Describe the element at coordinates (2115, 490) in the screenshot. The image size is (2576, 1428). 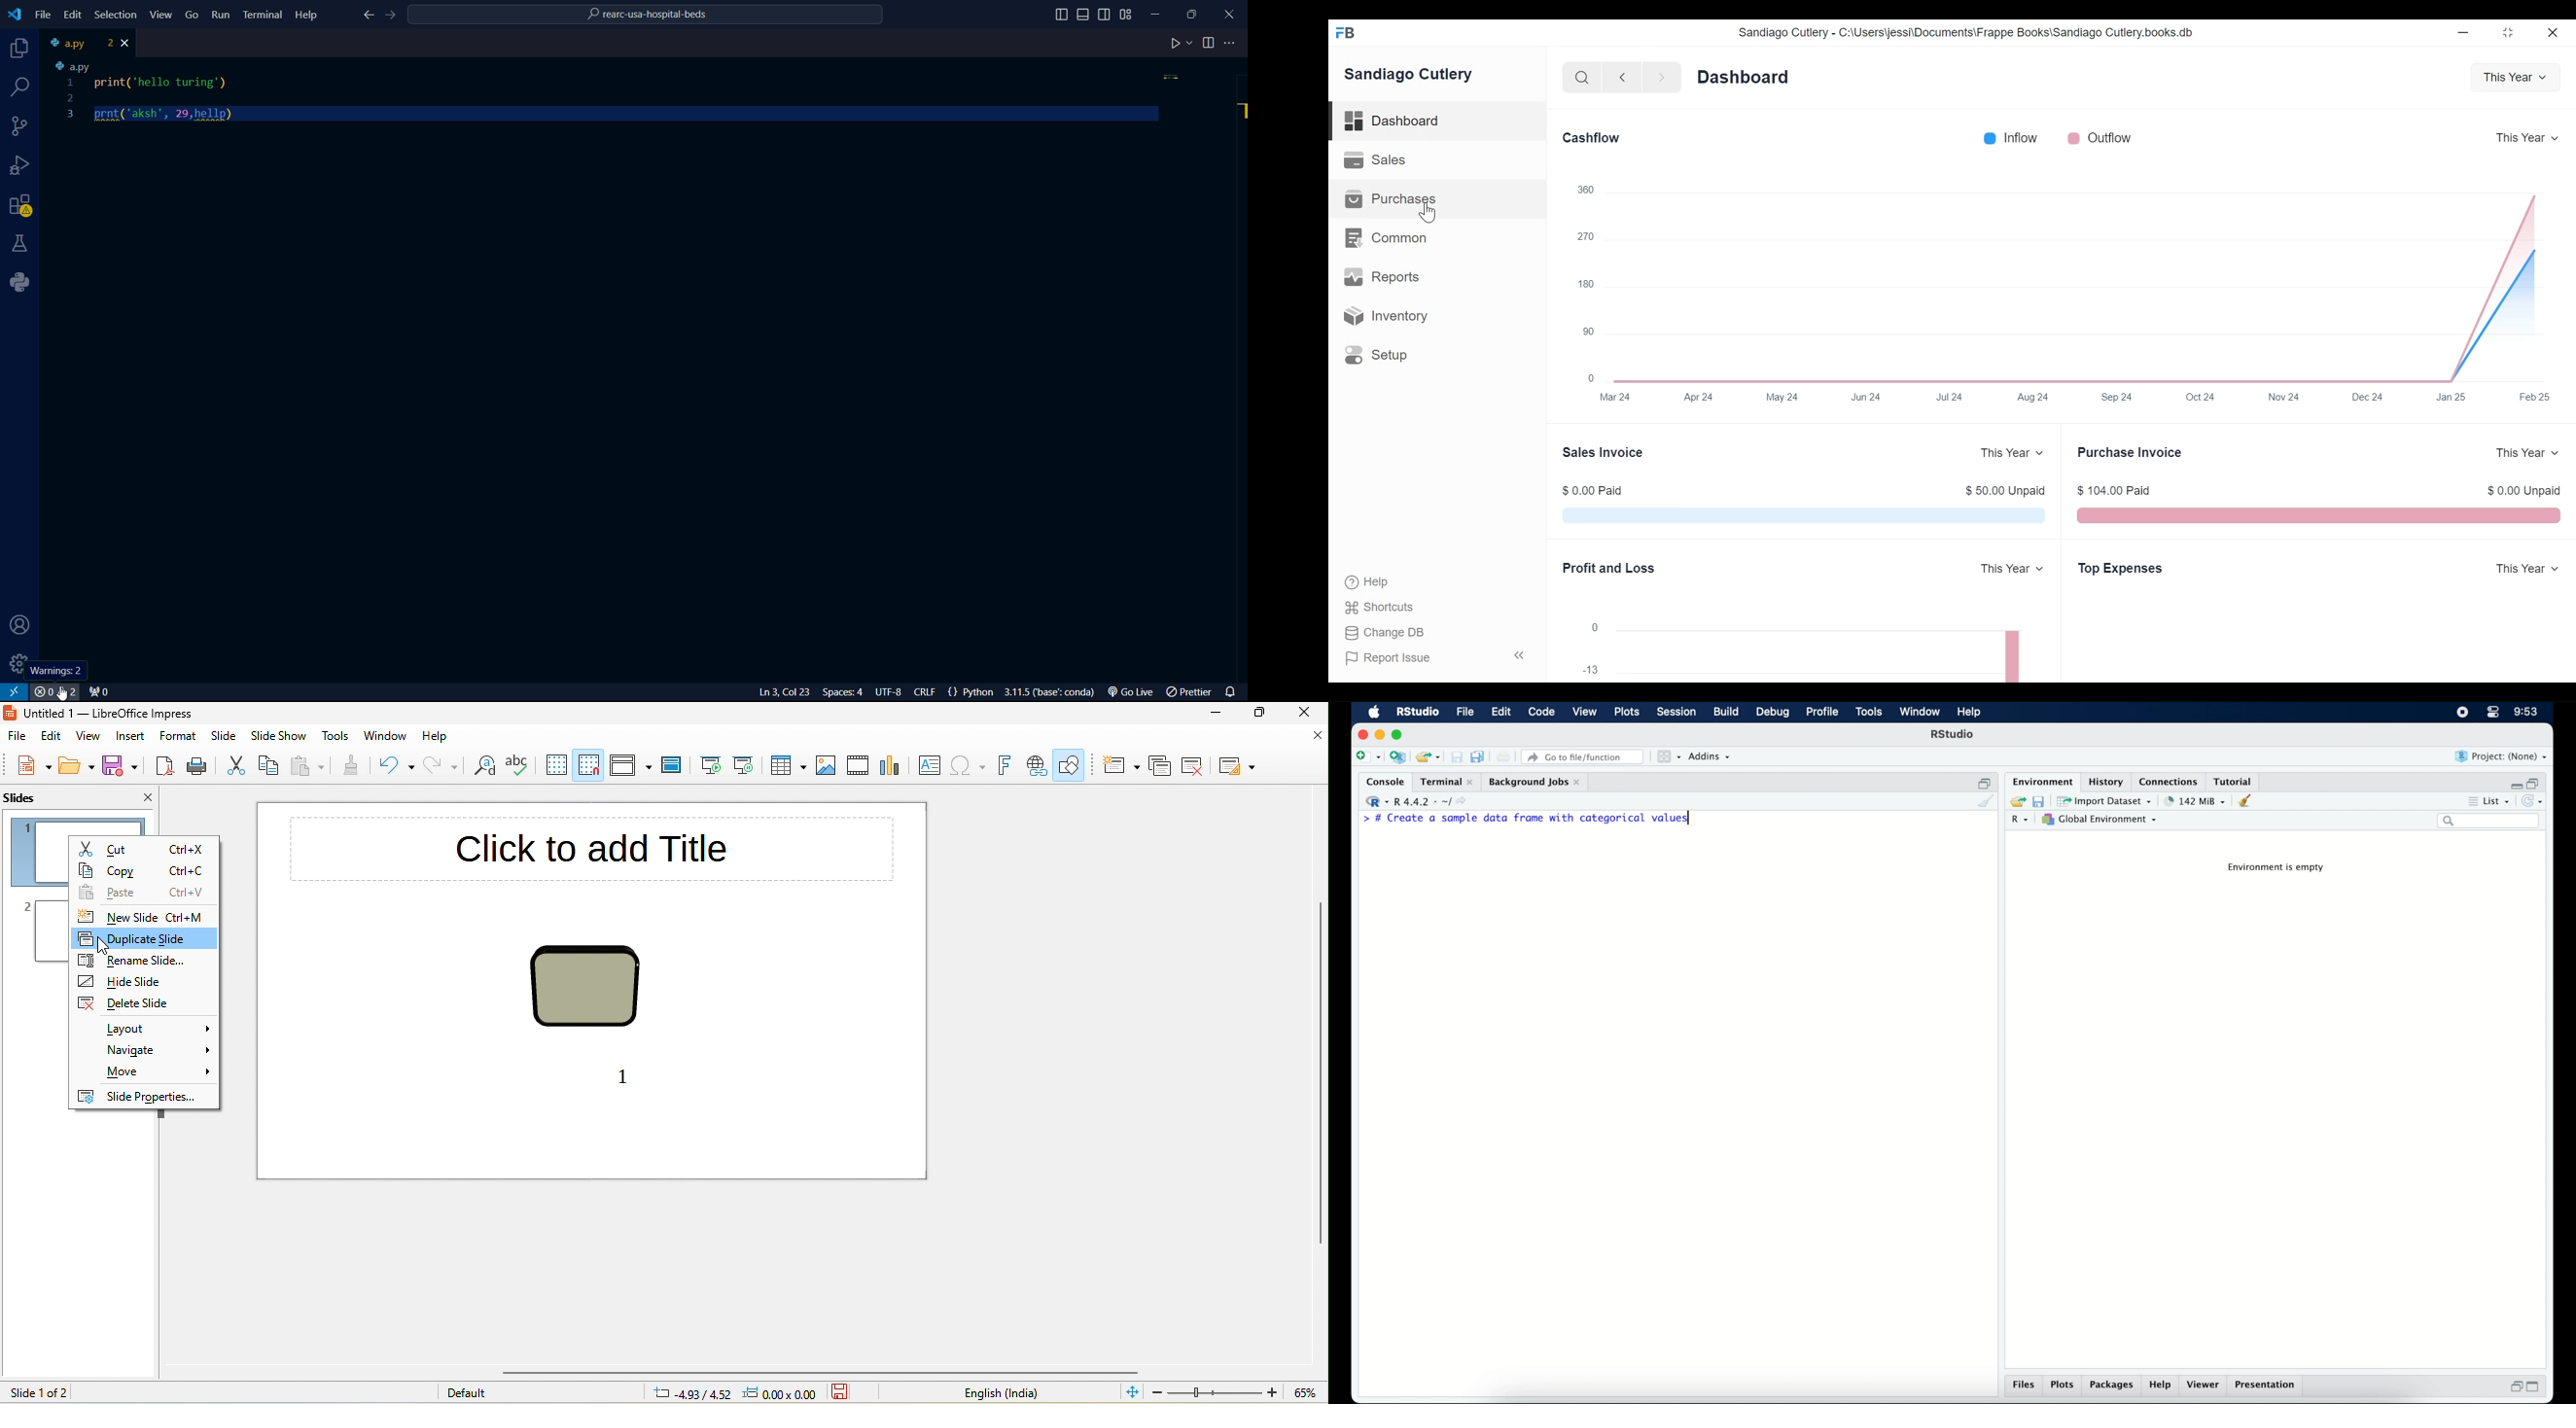
I see `$ 104.00 Paid` at that location.